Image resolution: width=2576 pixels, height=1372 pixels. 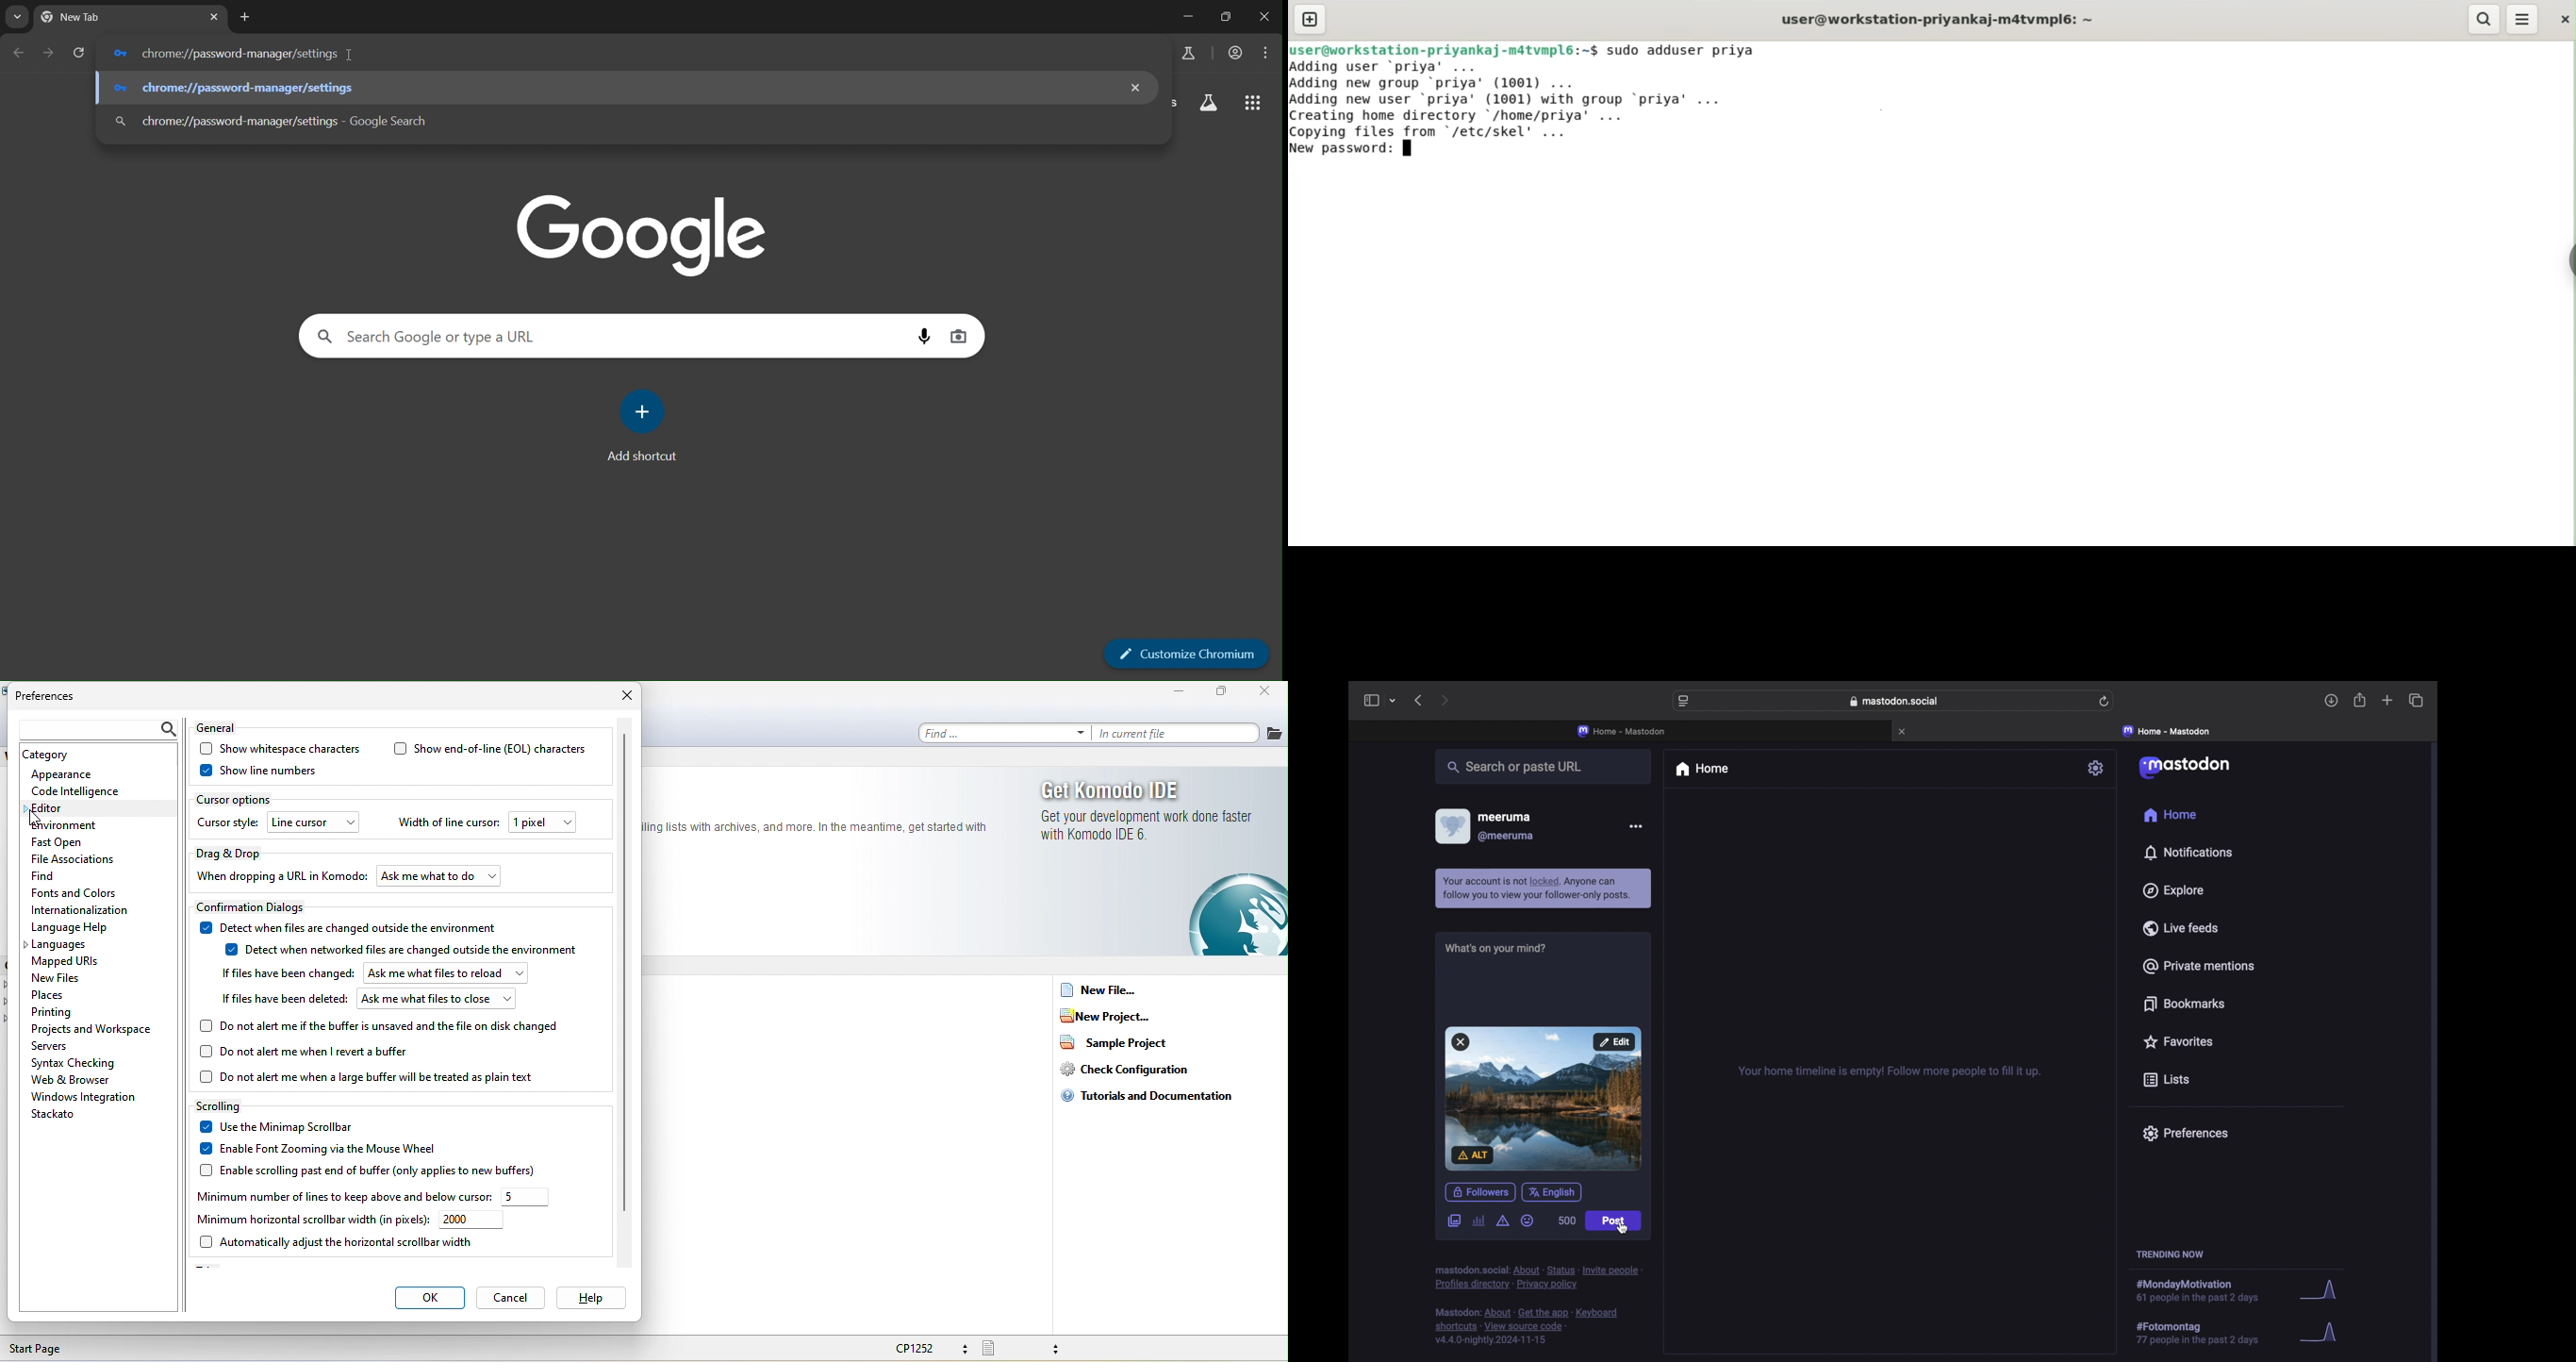 I want to click on add shortcut, so click(x=649, y=423).